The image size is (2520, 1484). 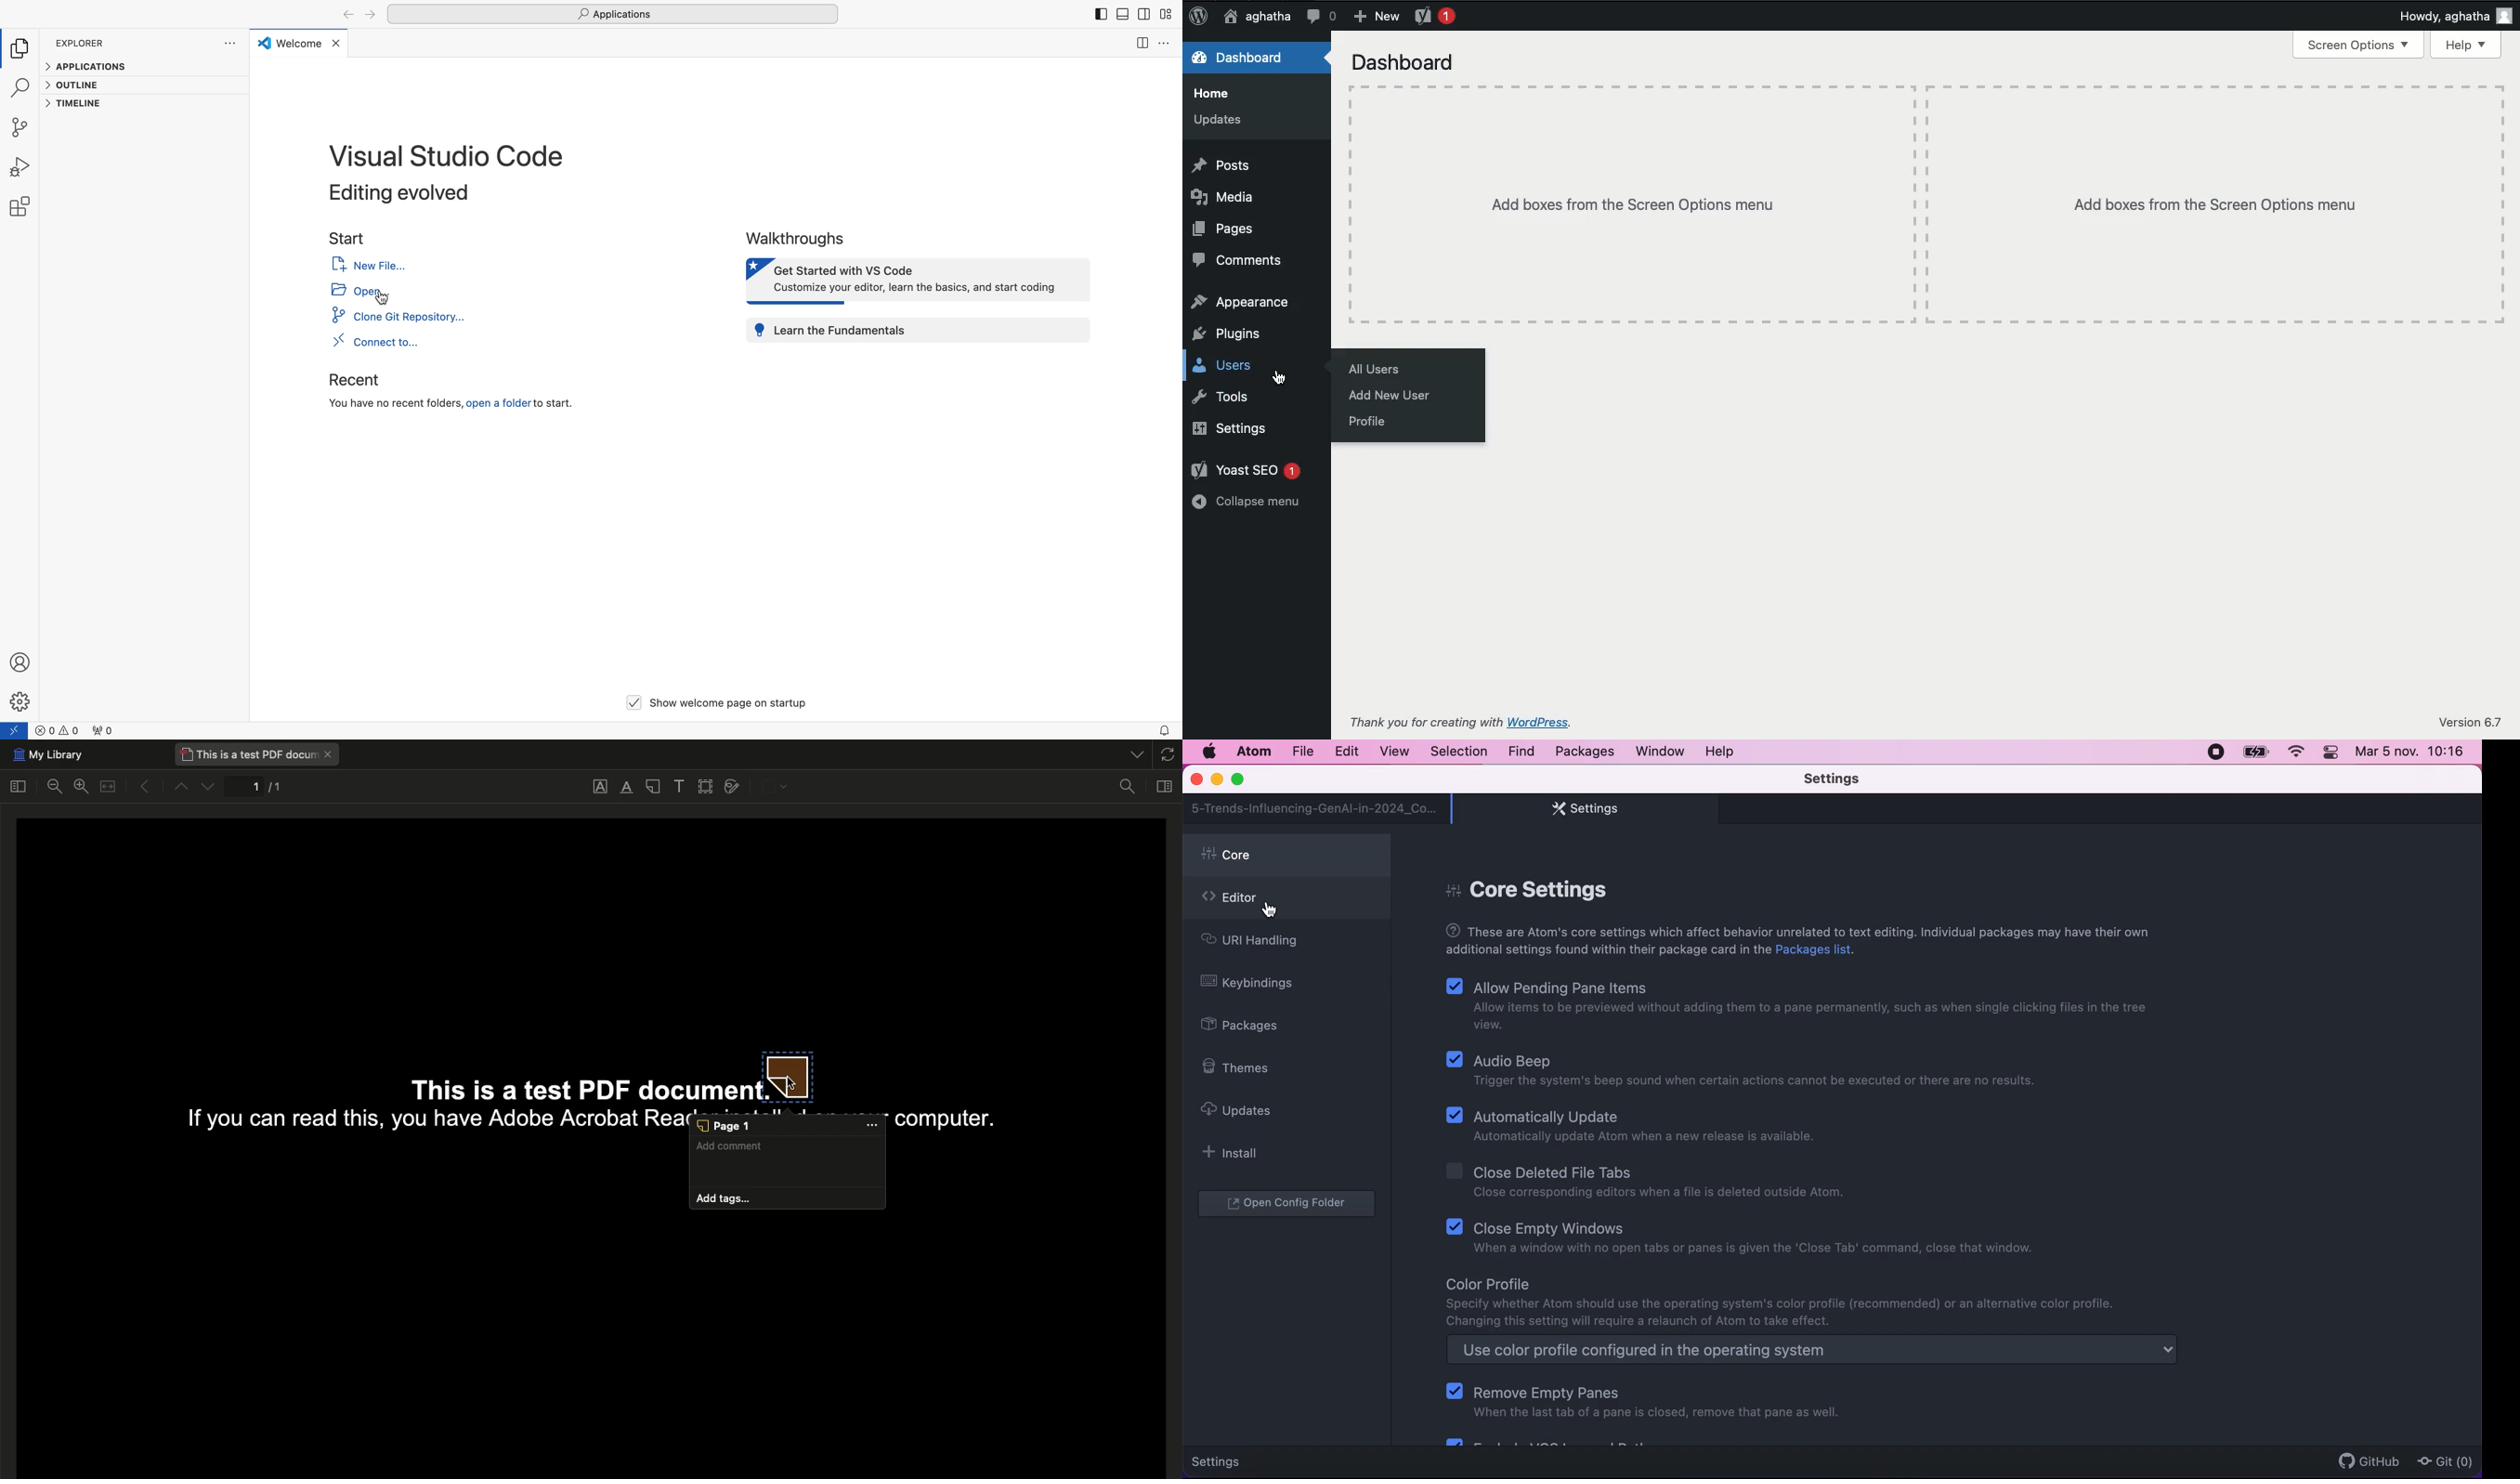 What do you see at coordinates (23, 127) in the screenshot?
I see `source control` at bounding box center [23, 127].